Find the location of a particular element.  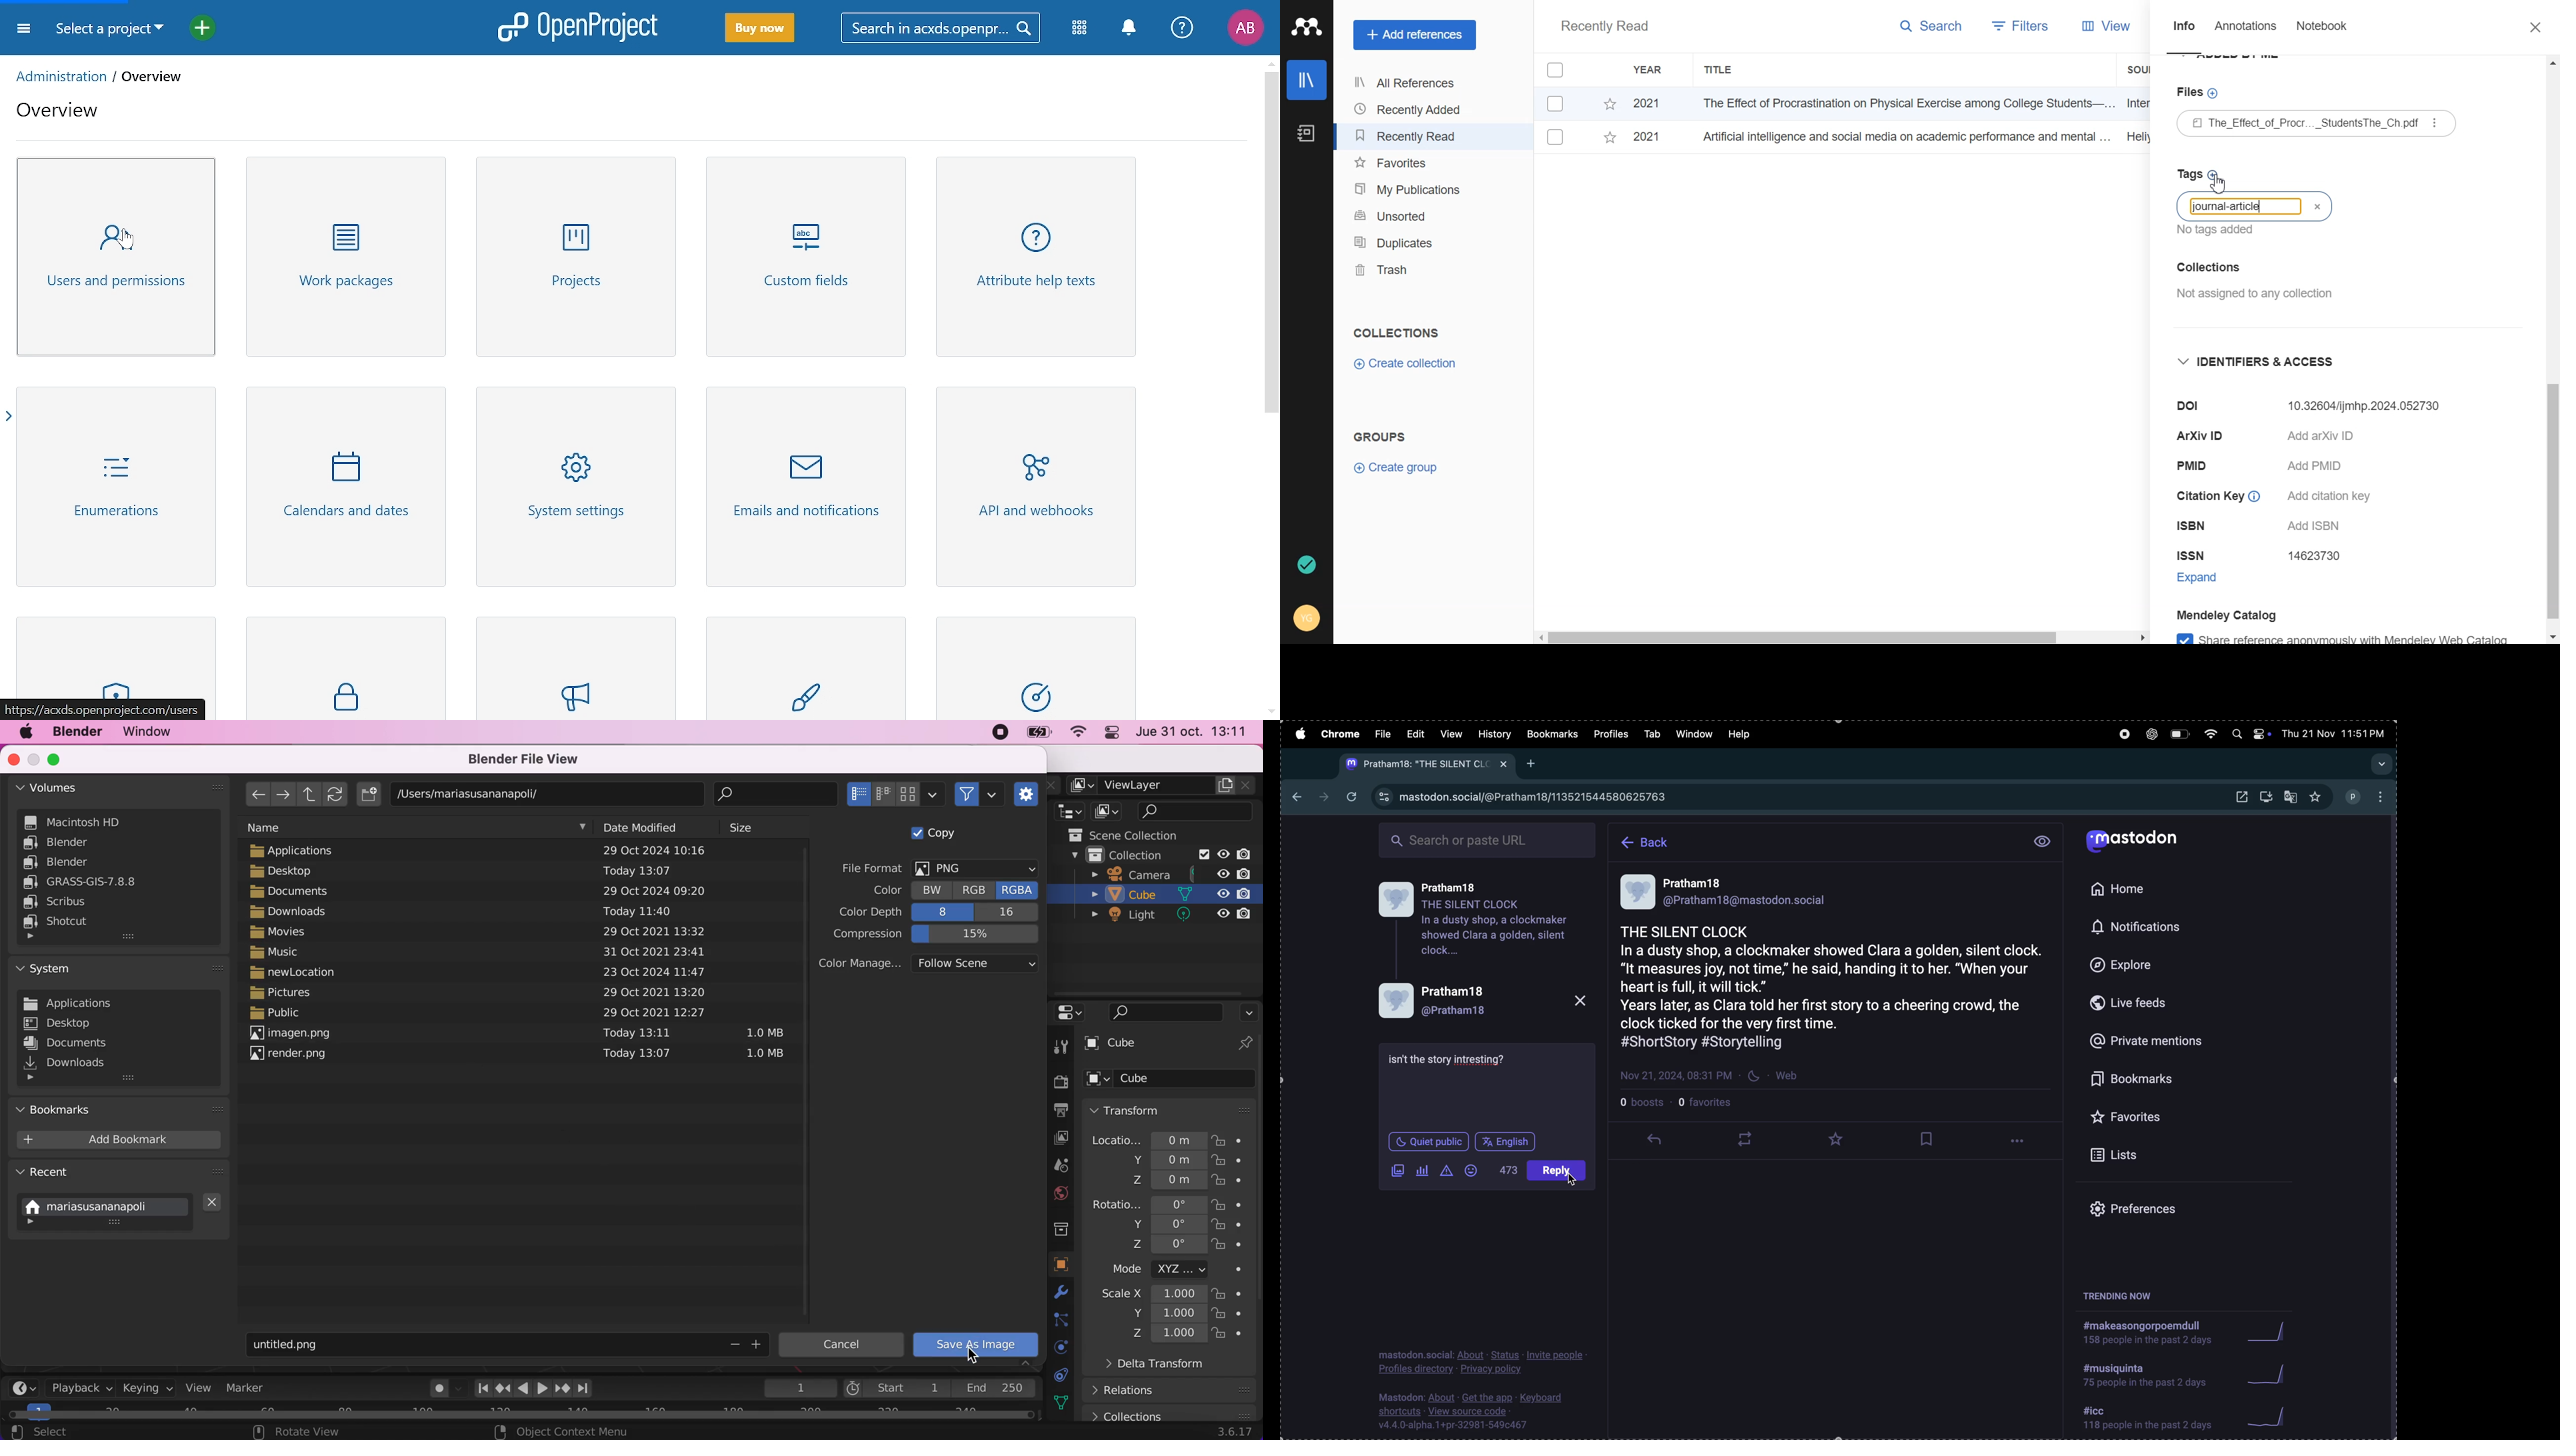

2021 is located at coordinates (1647, 105).